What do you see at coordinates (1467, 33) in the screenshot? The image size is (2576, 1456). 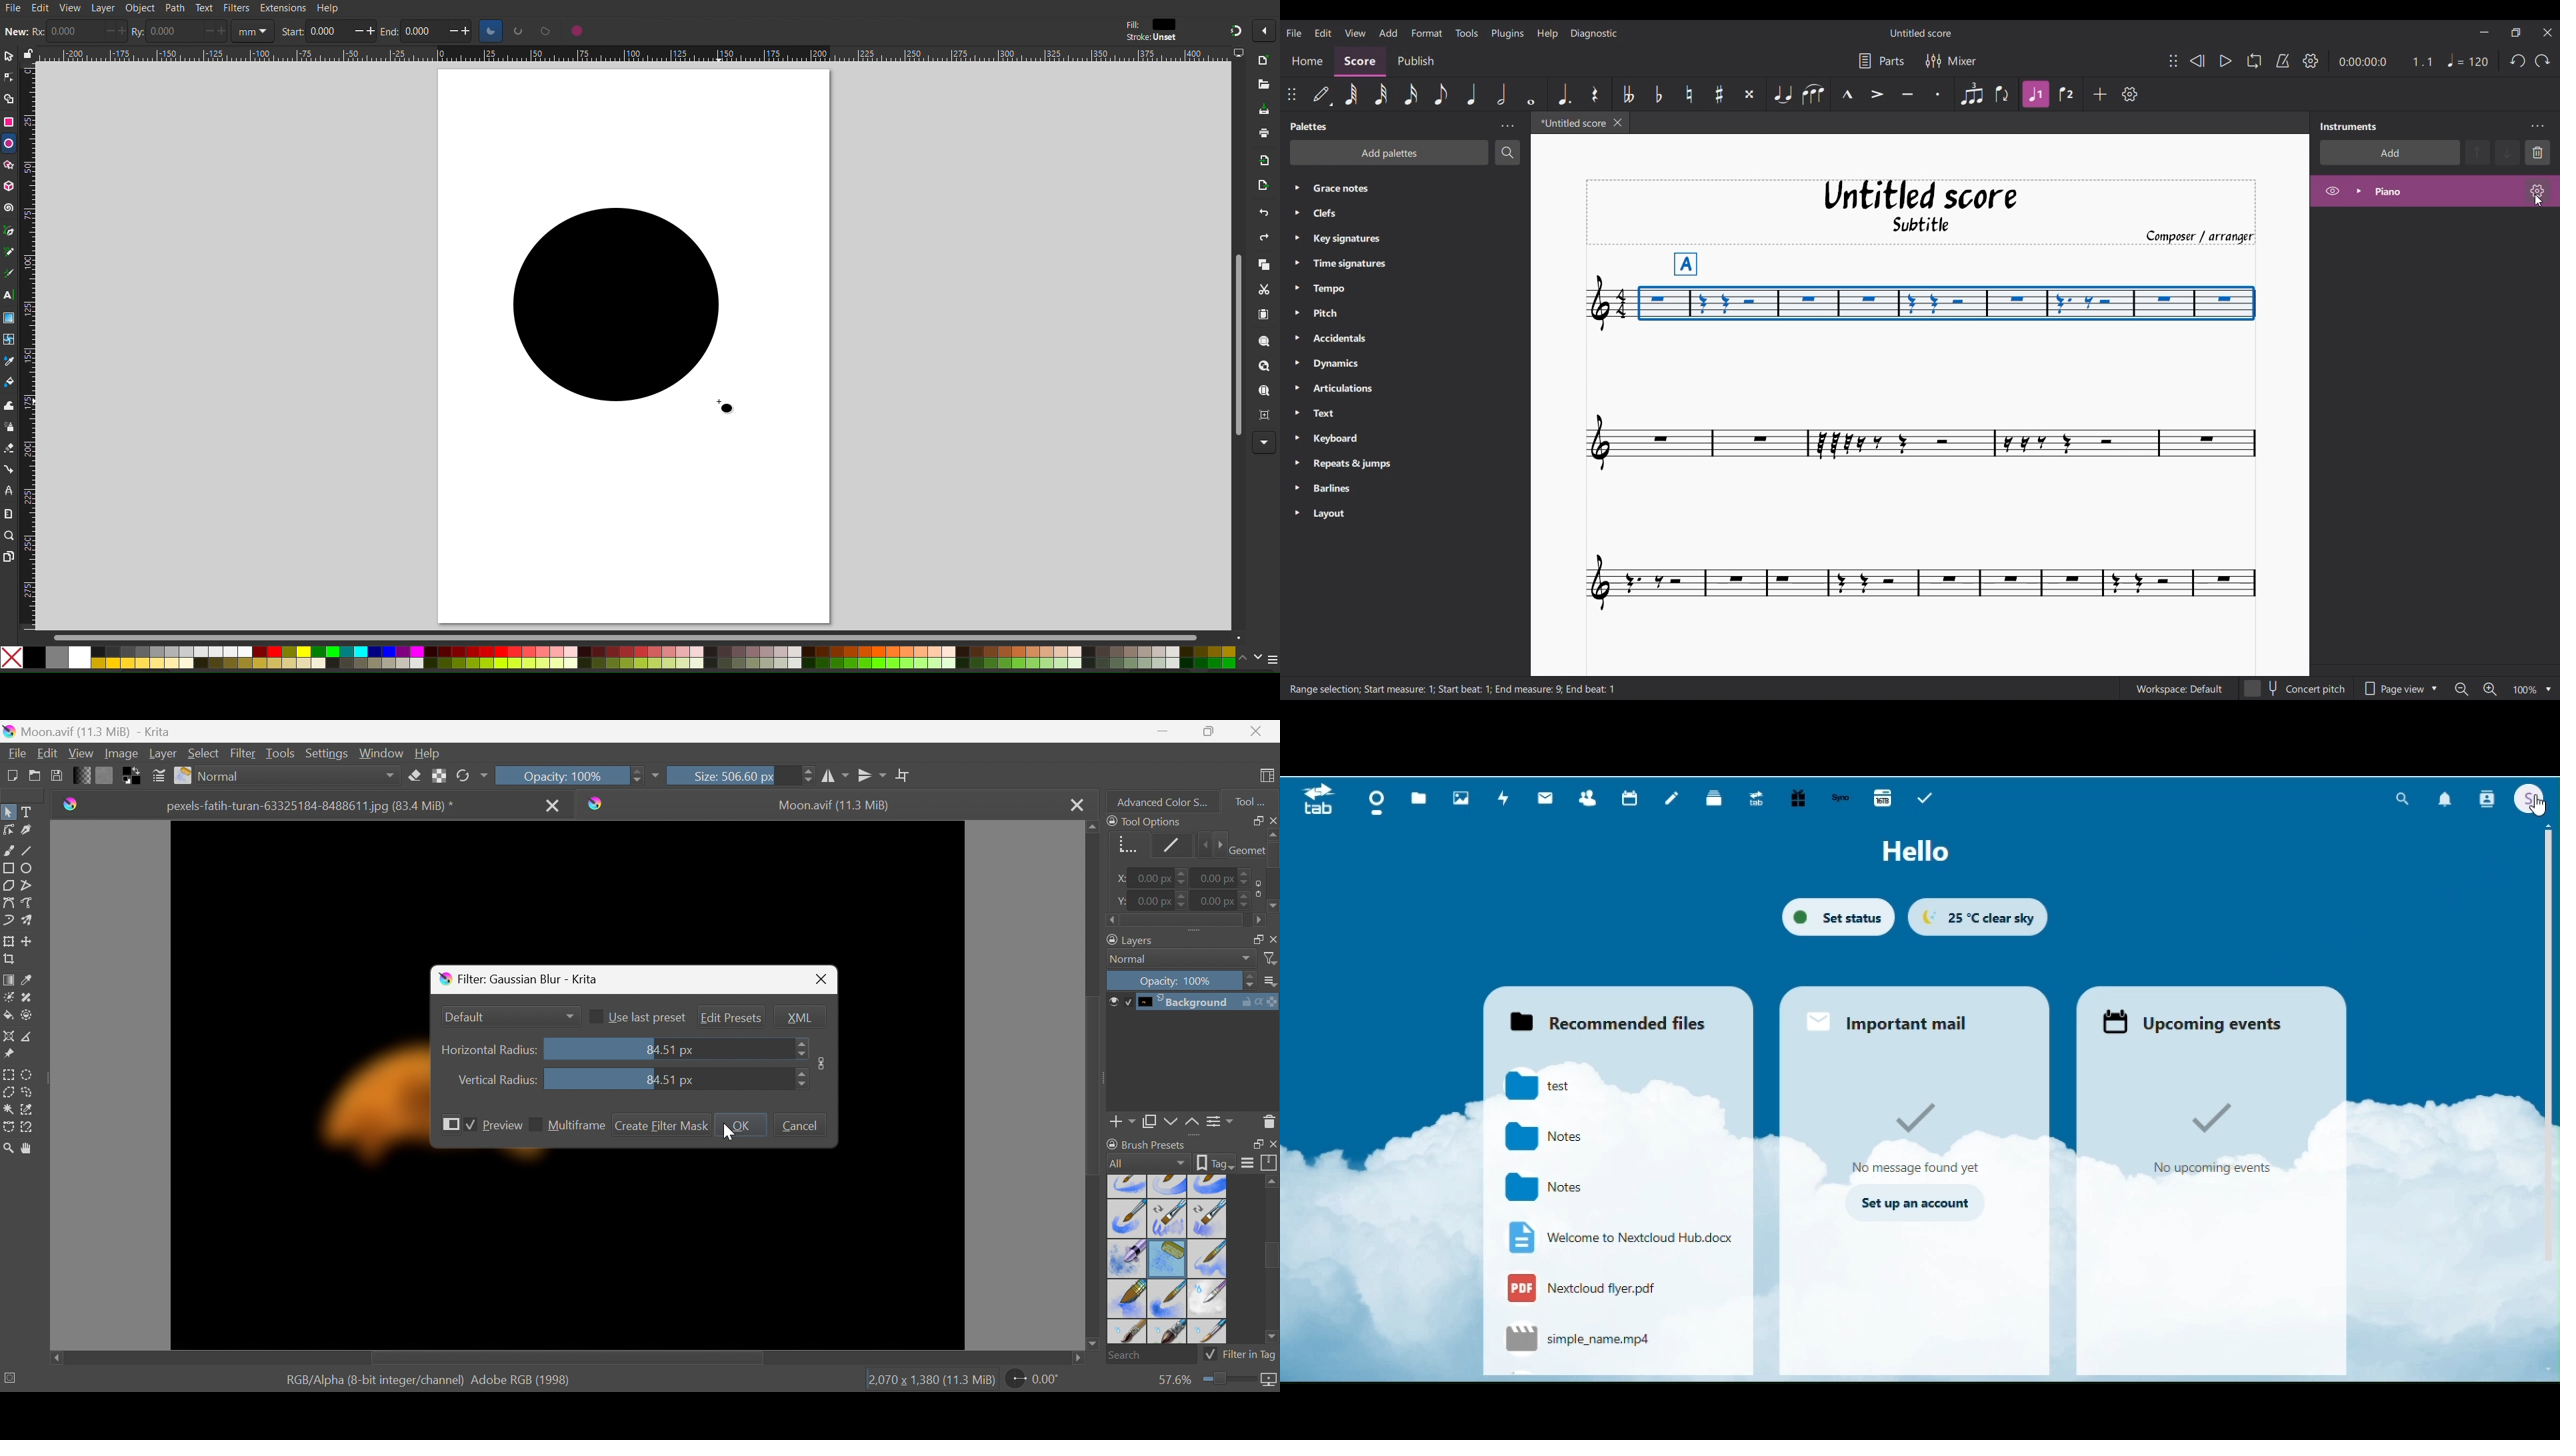 I see `Tools menu` at bounding box center [1467, 33].